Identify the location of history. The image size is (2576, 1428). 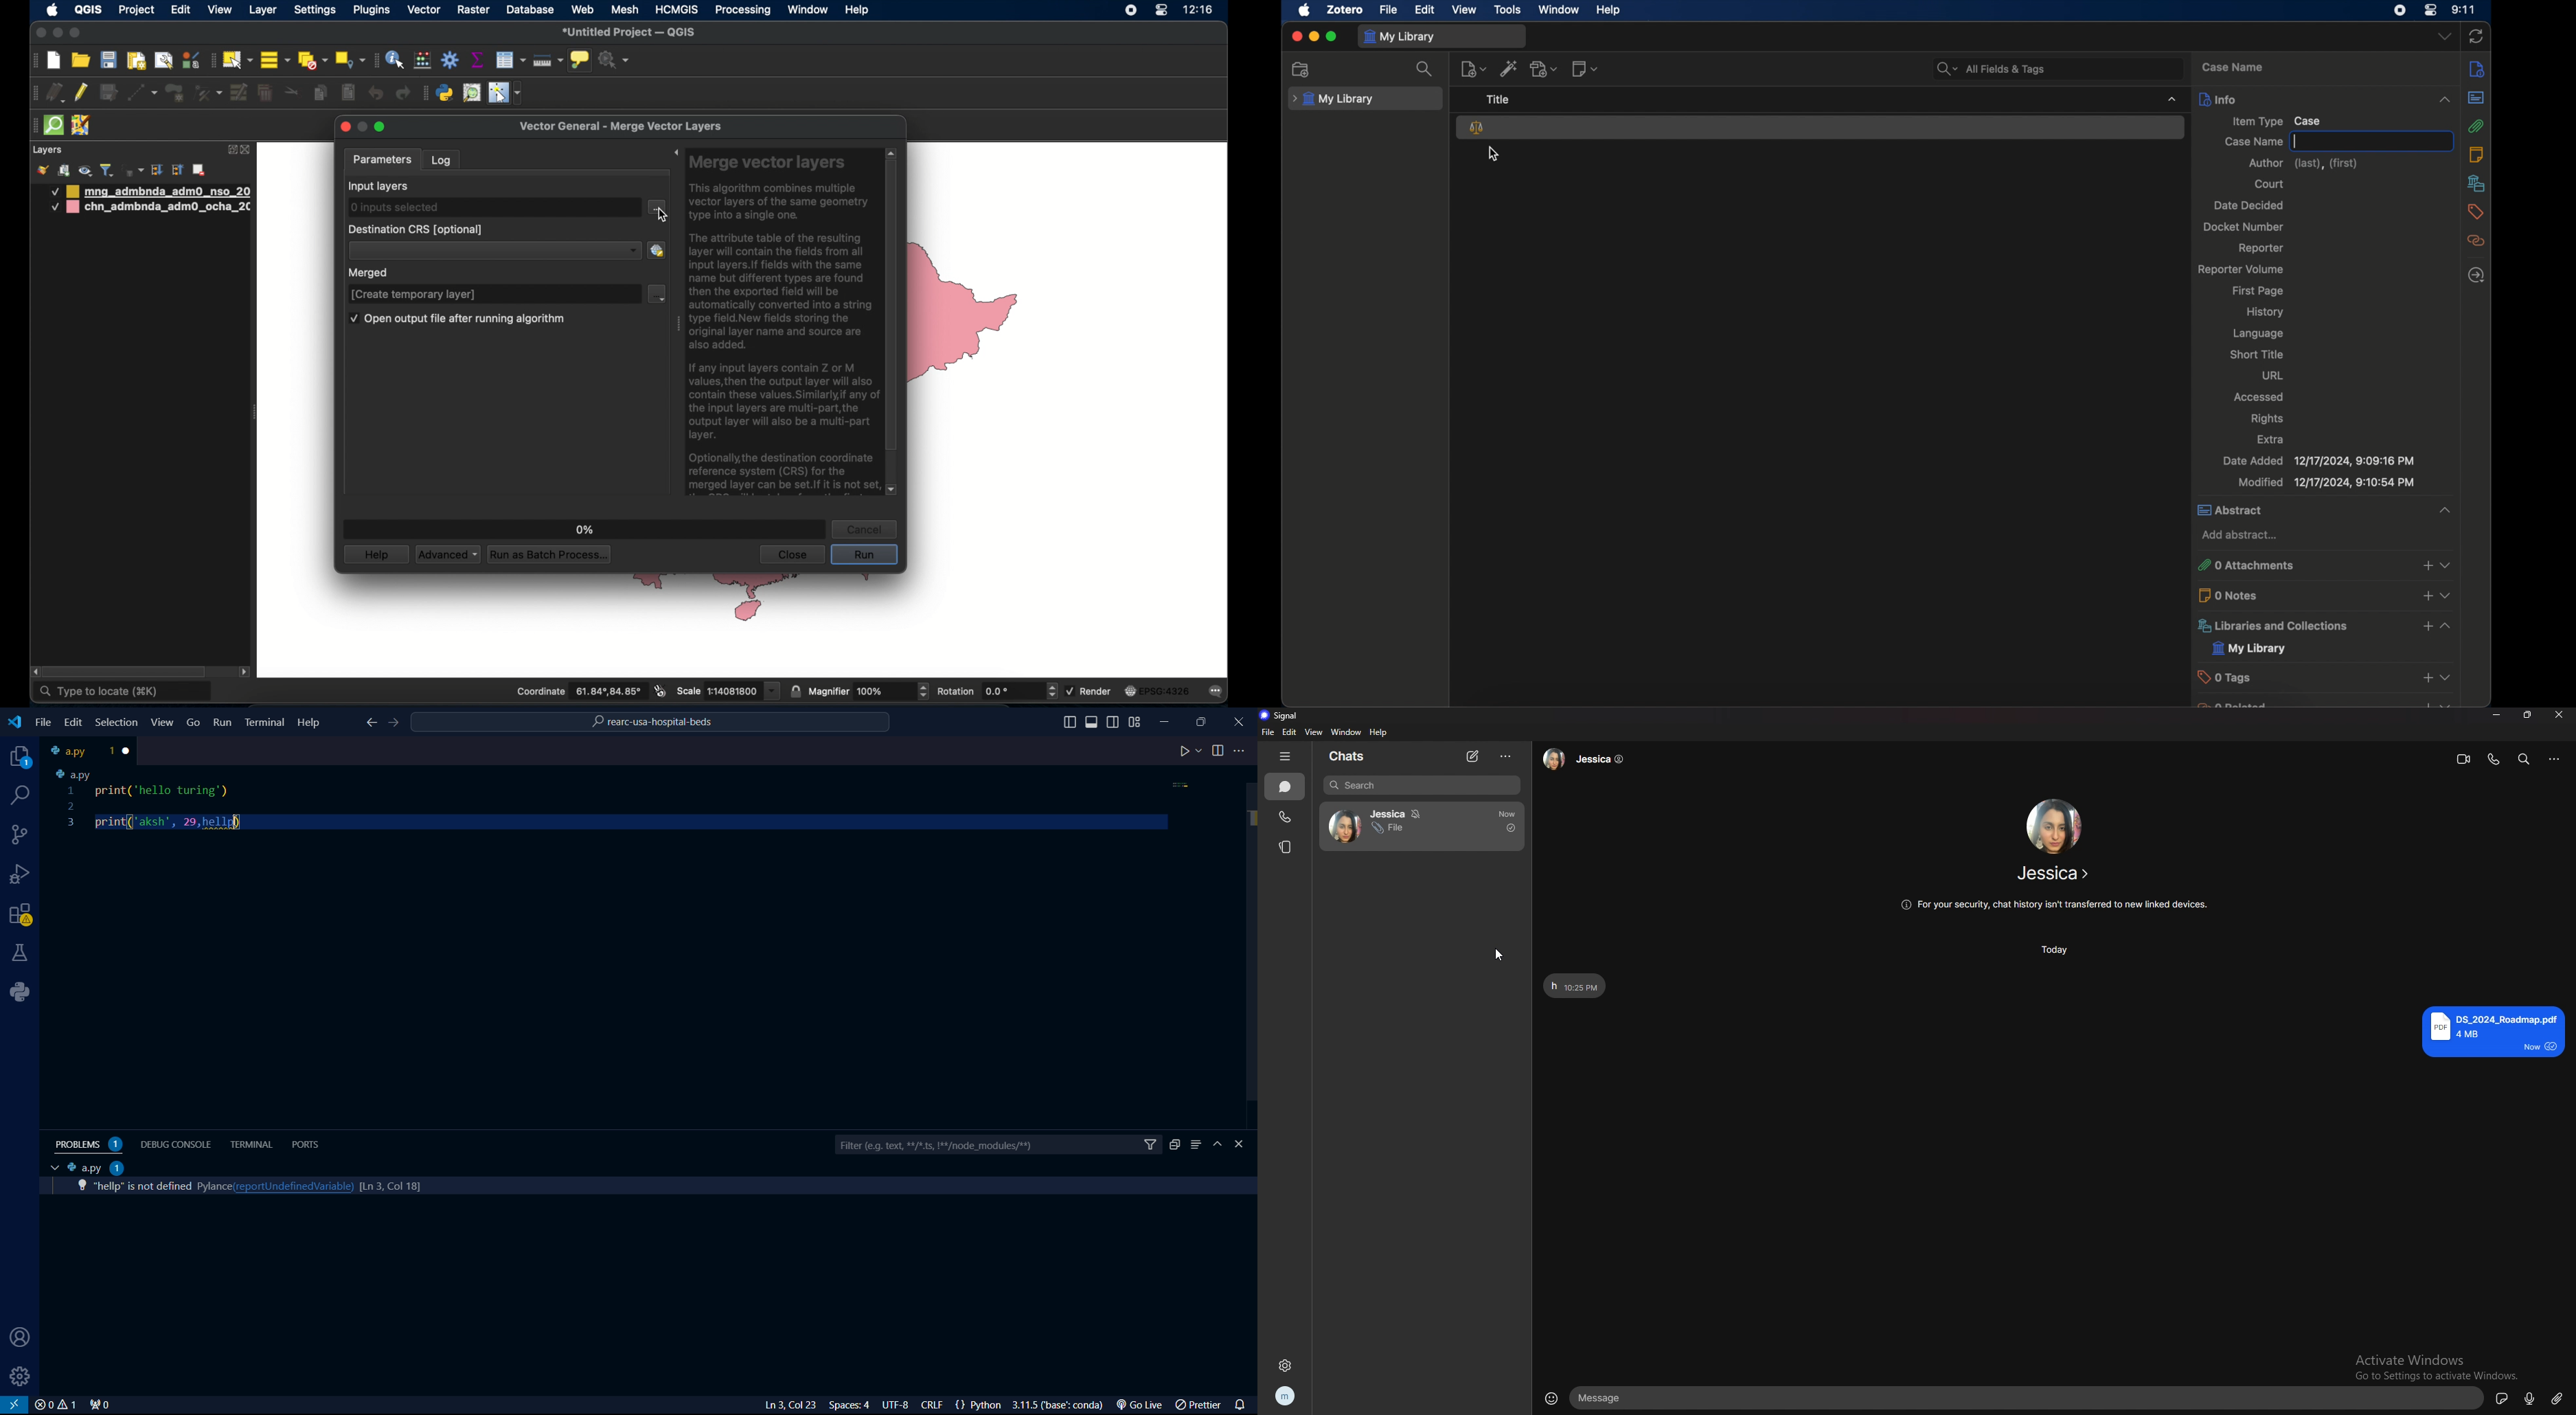
(2266, 312).